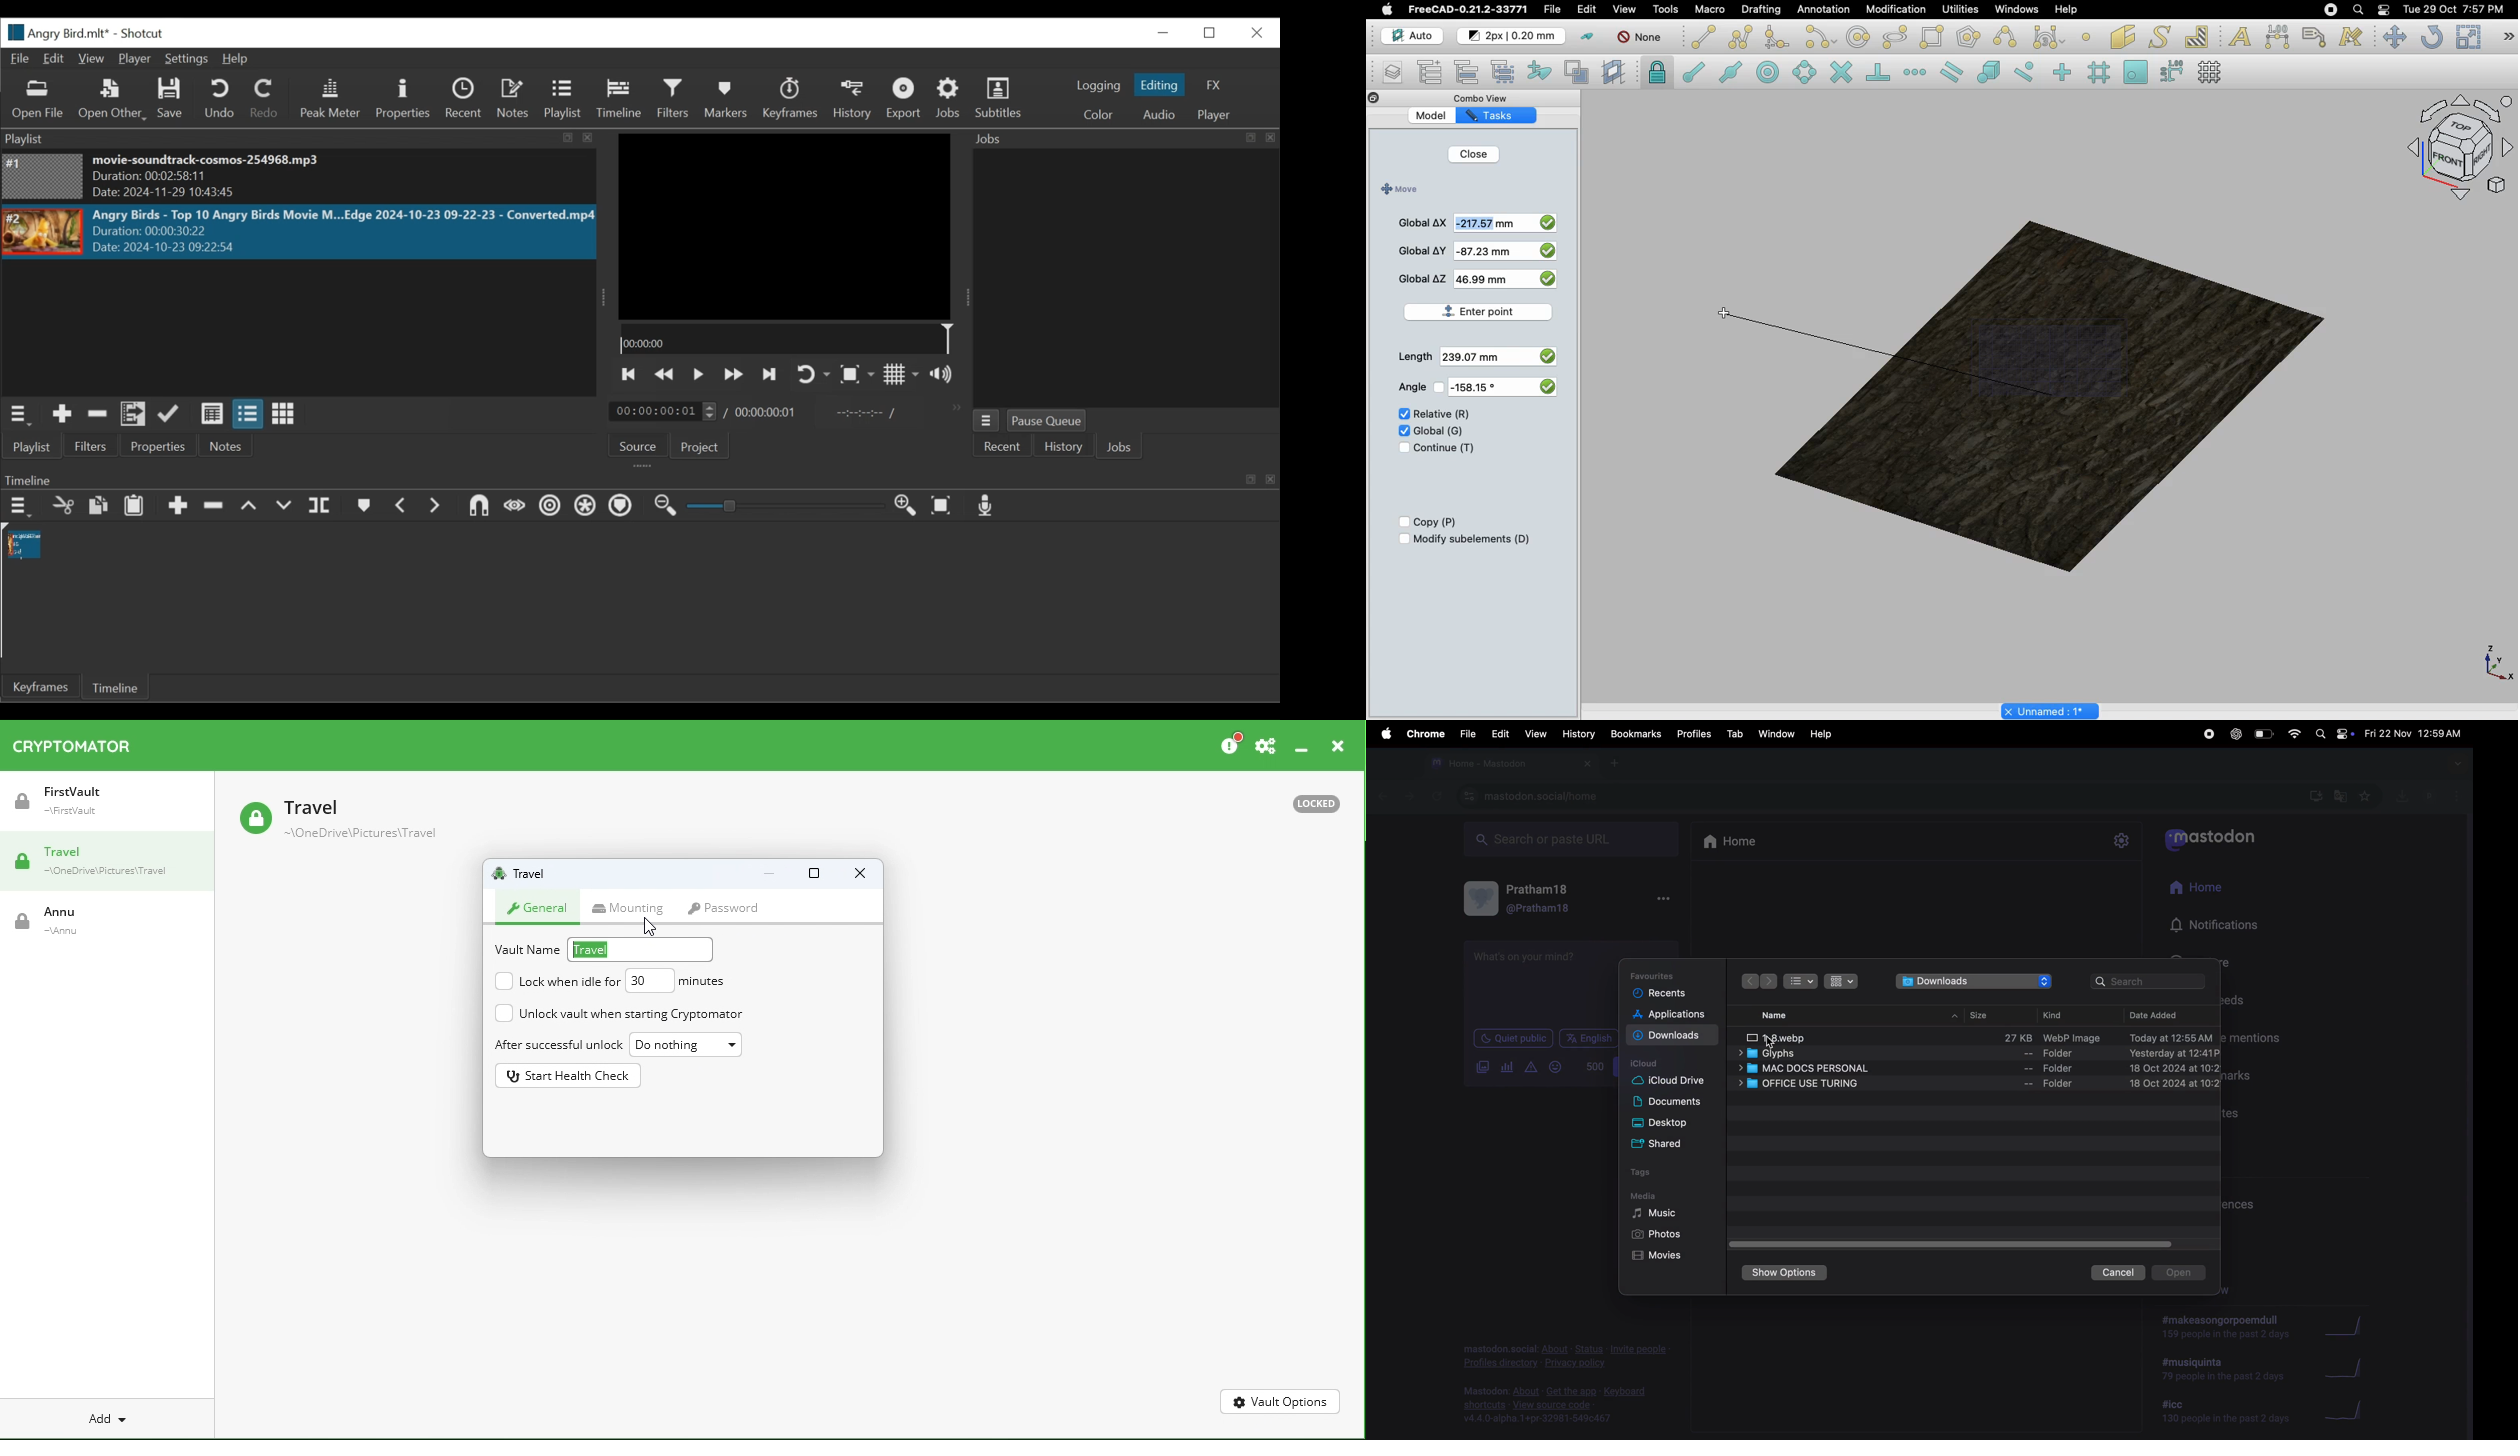 The image size is (2520, 1456). I want to click on Close, so click(1374, 99).